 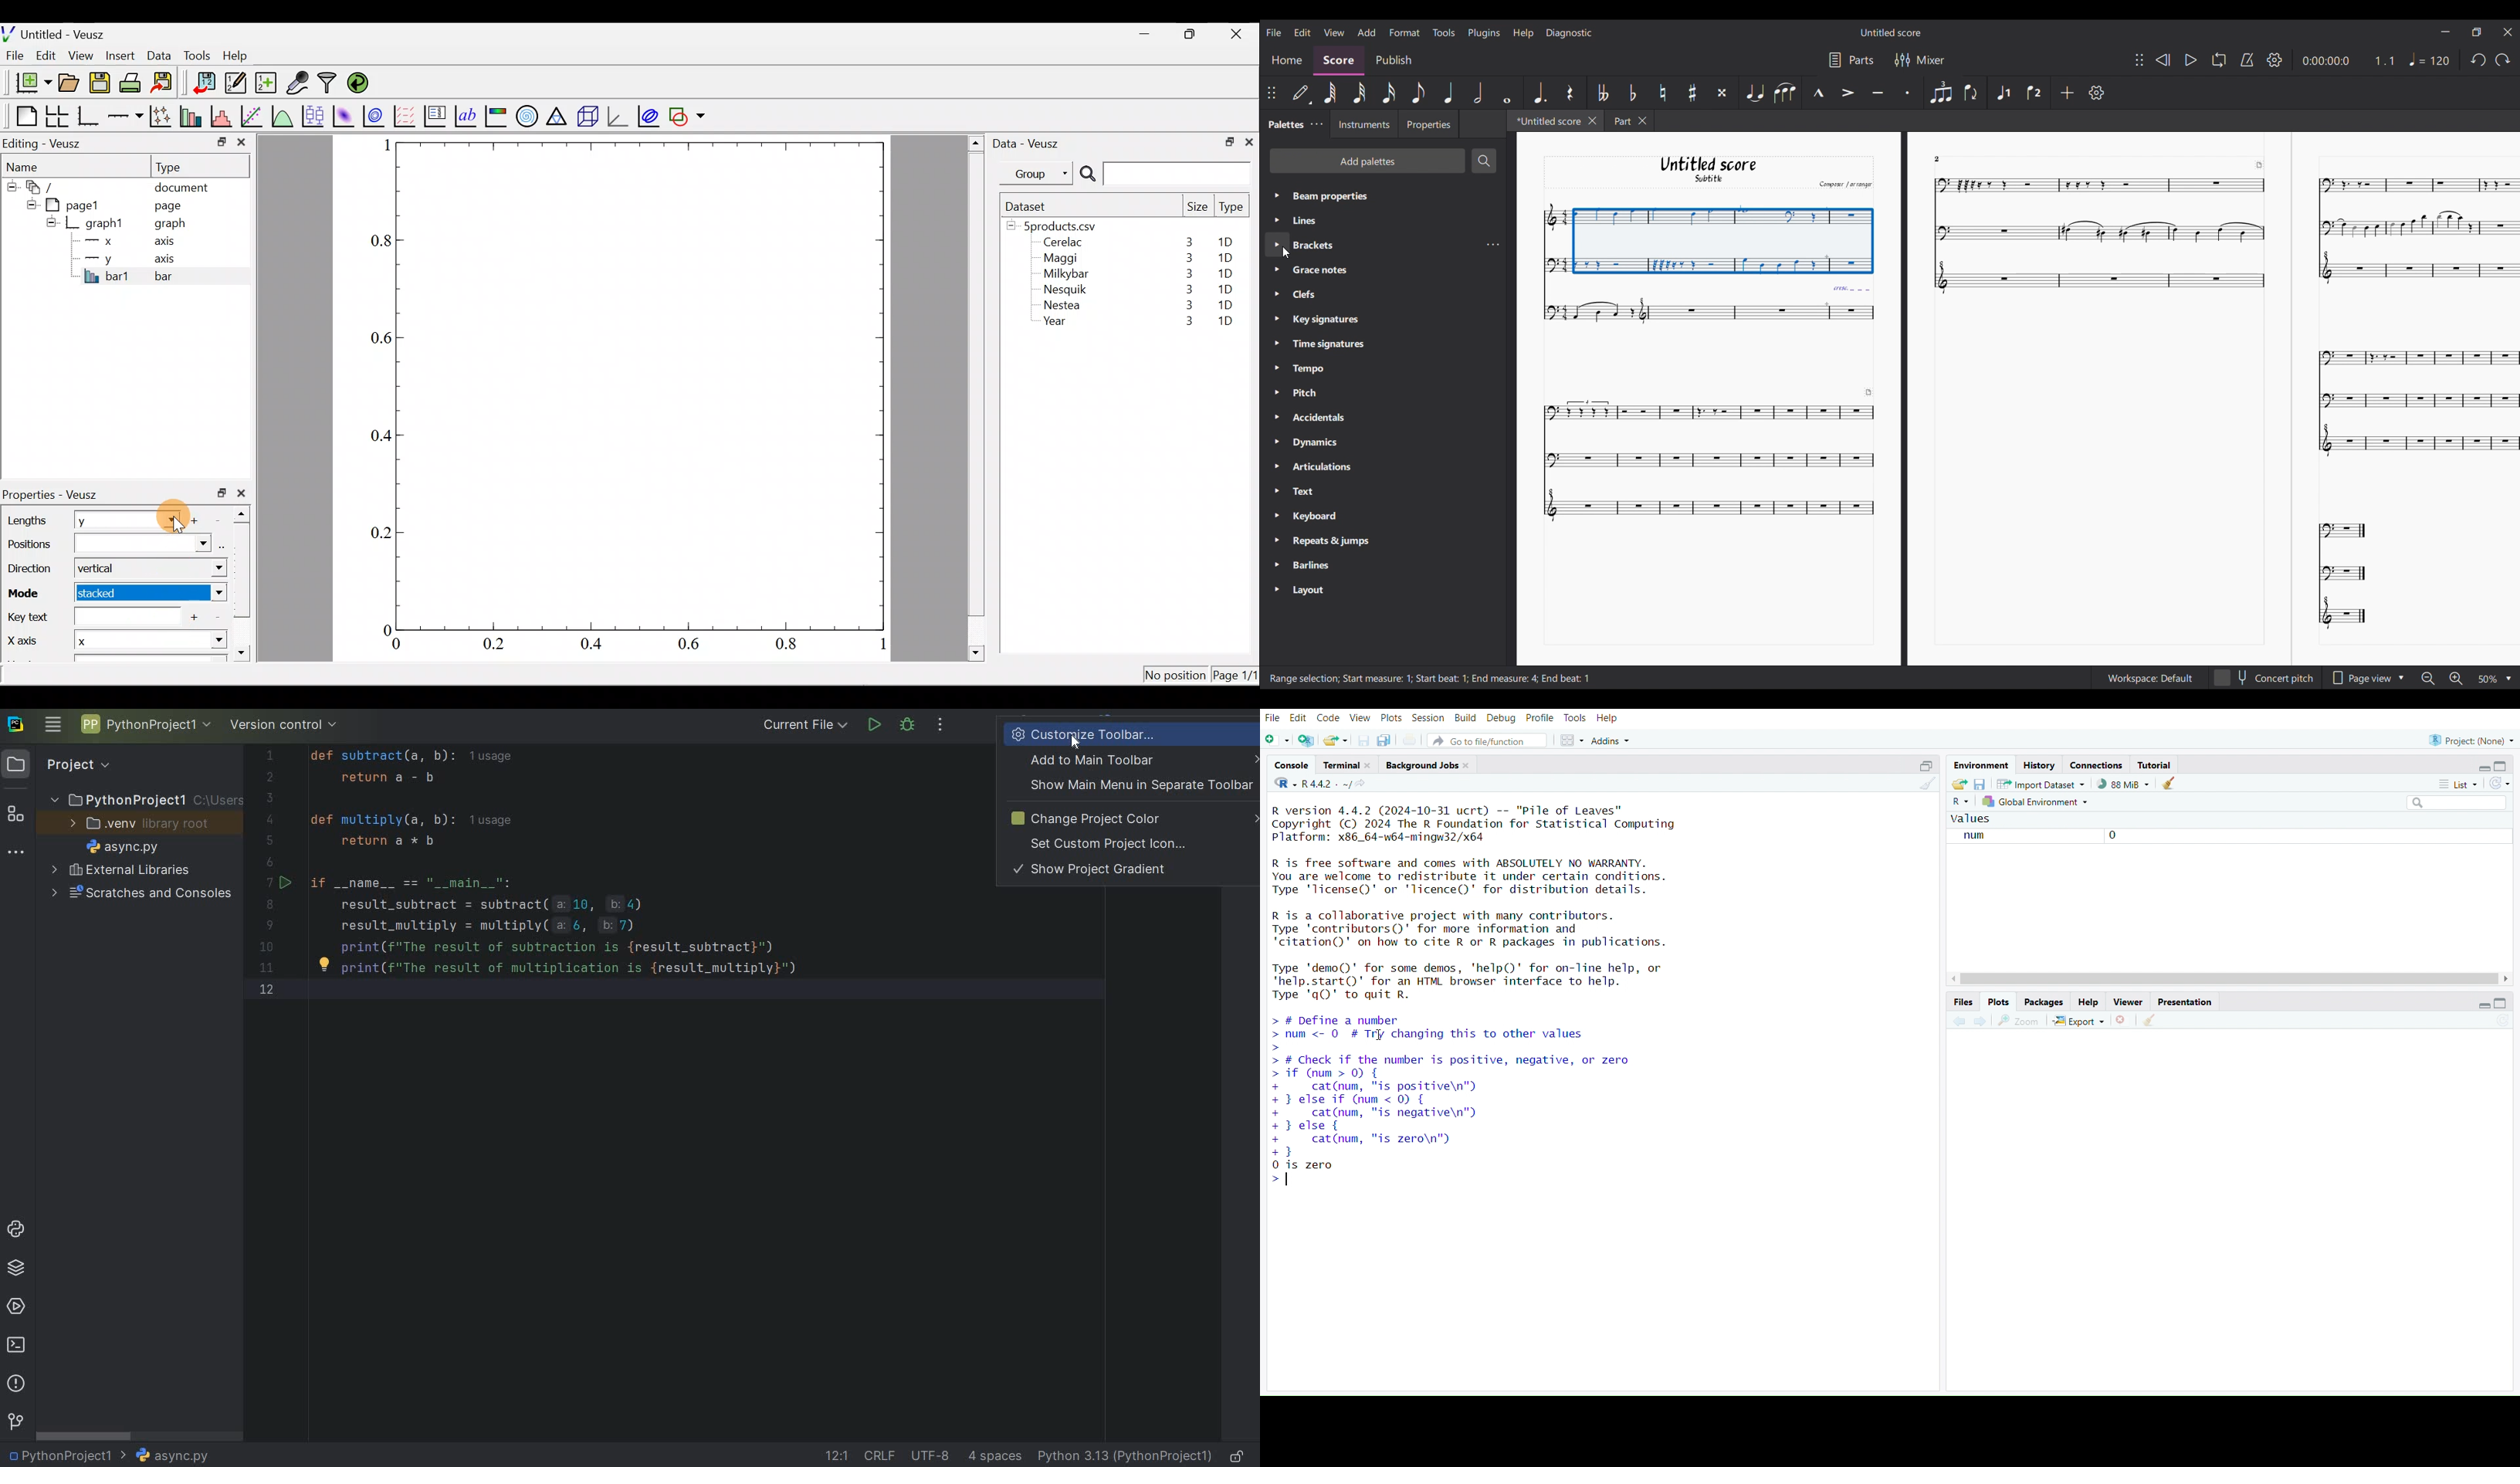 What do you see at coordinates (1305, 1173) in the screenshot?
I see `0 is zero` at bounding box center [1305, 1173].